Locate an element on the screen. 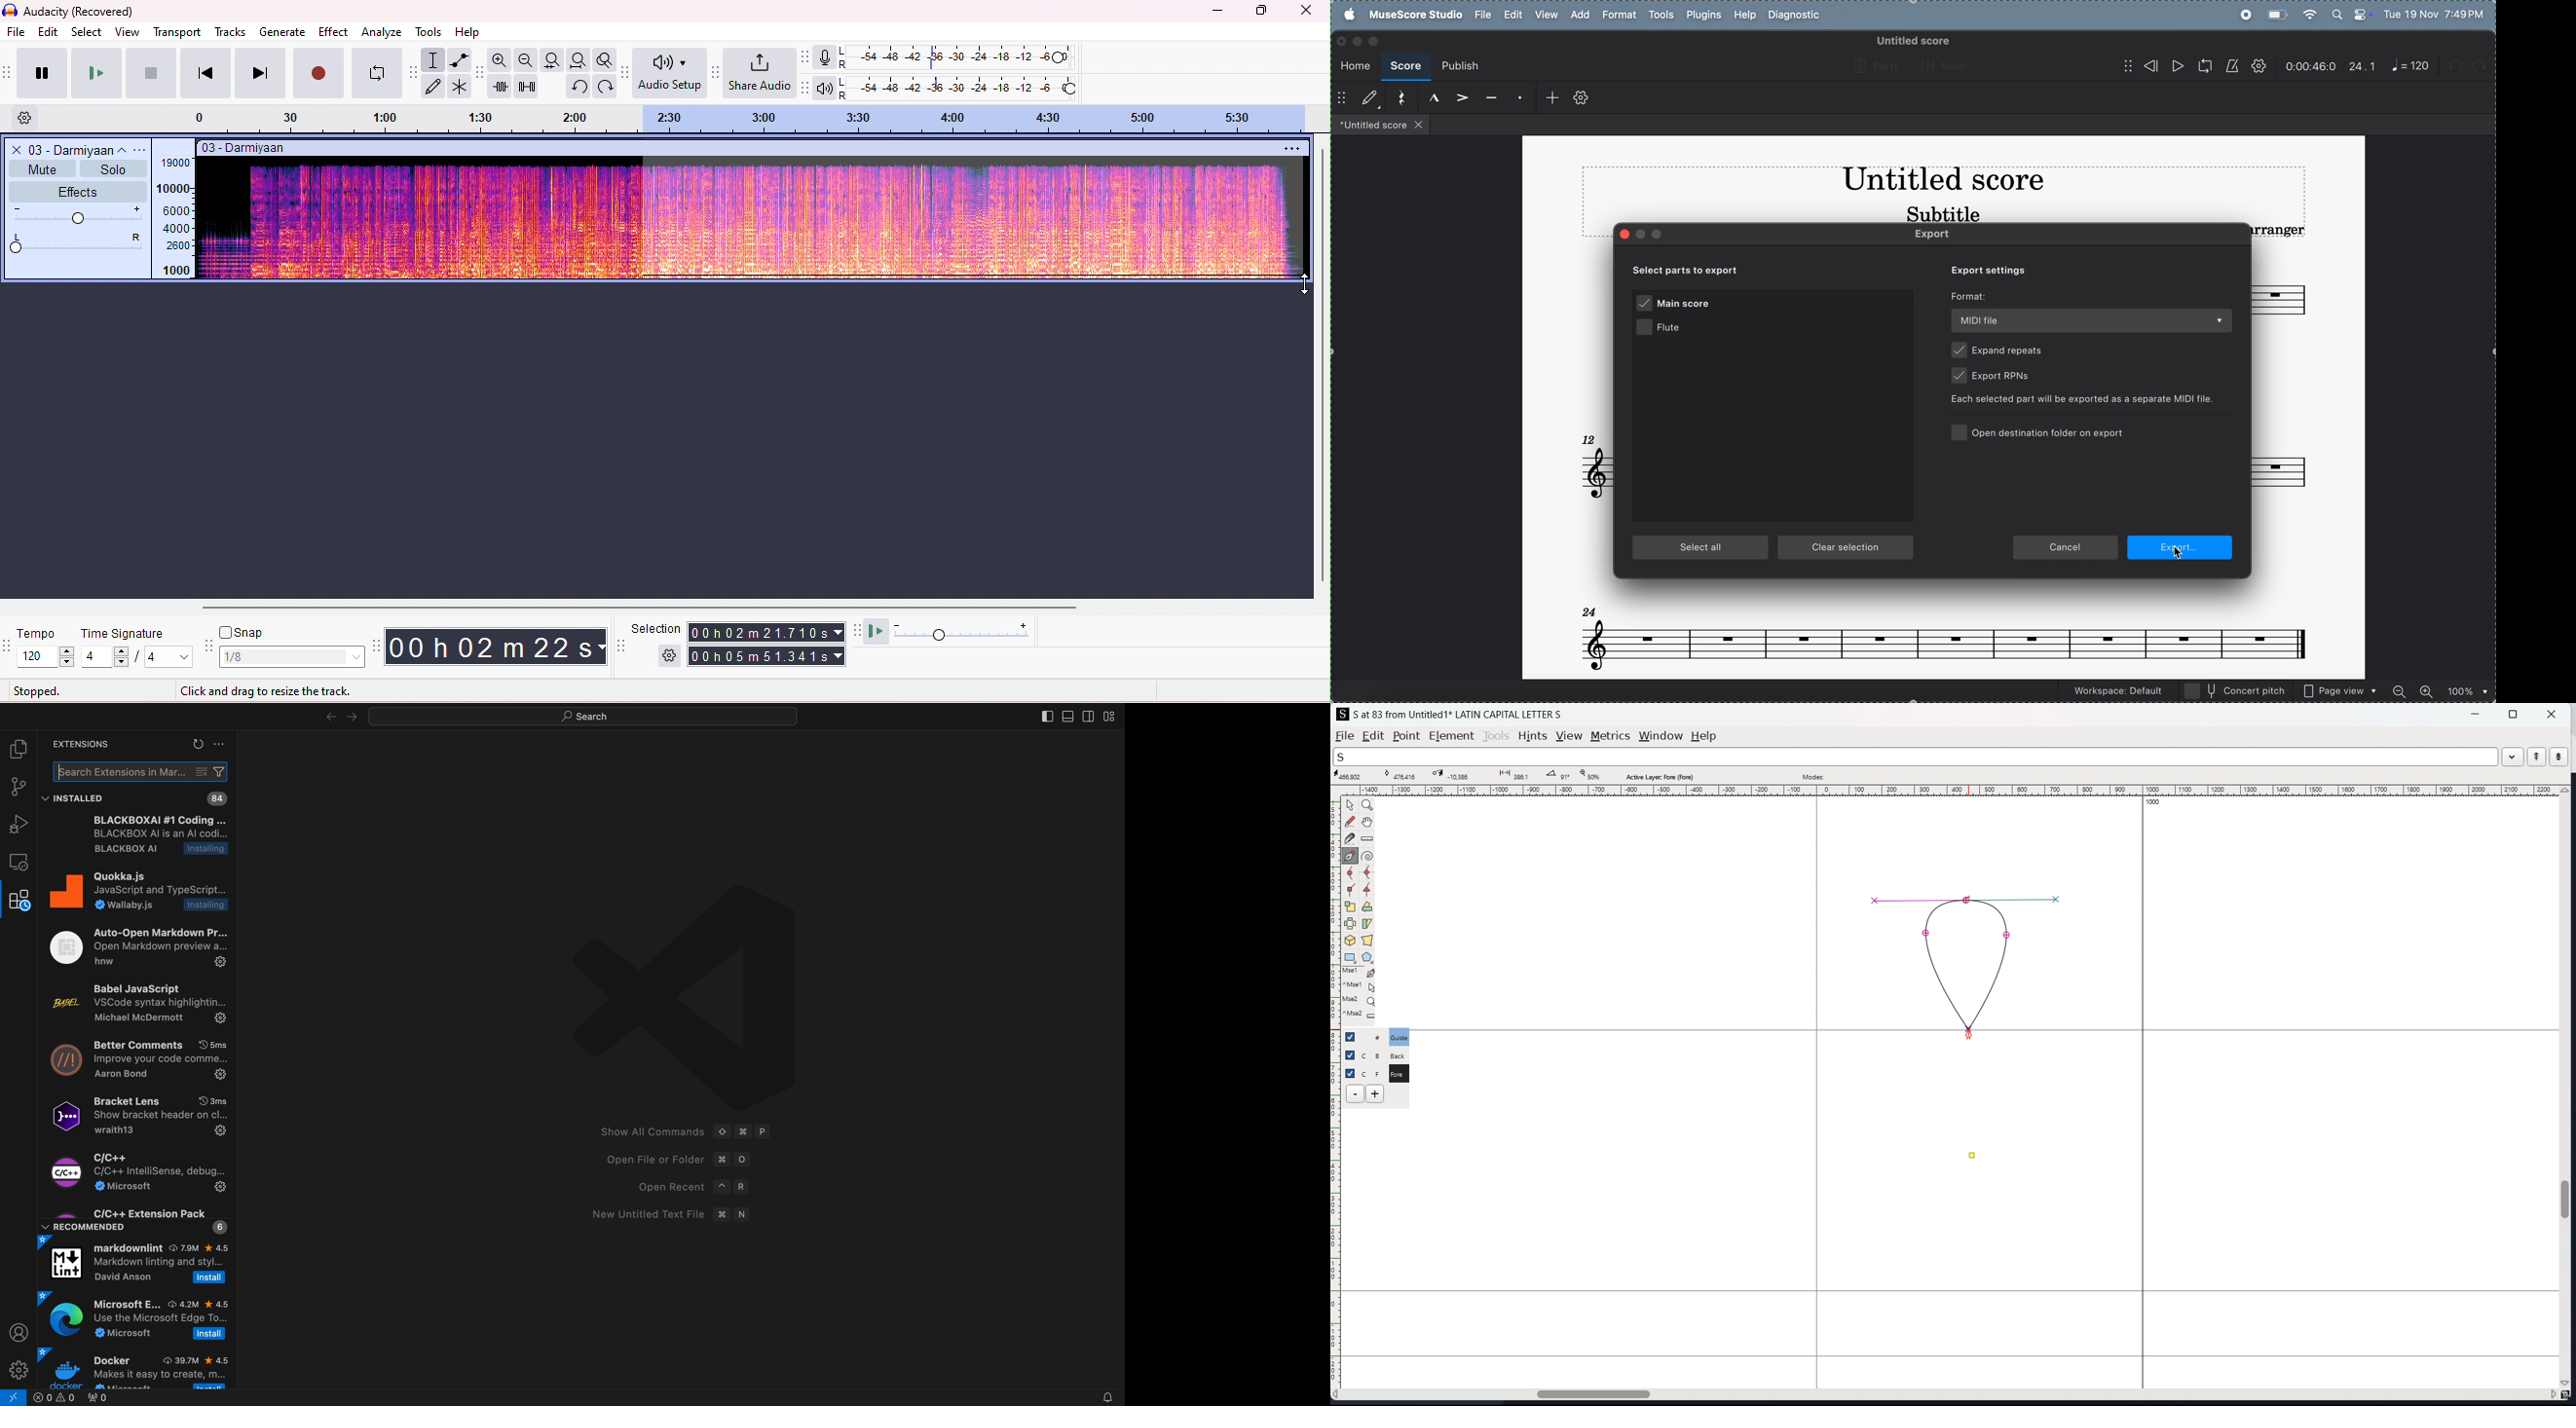 Image resolution: width=2576 pixels, height=1428 pixels. envelop is located at coordinates (458, 59).